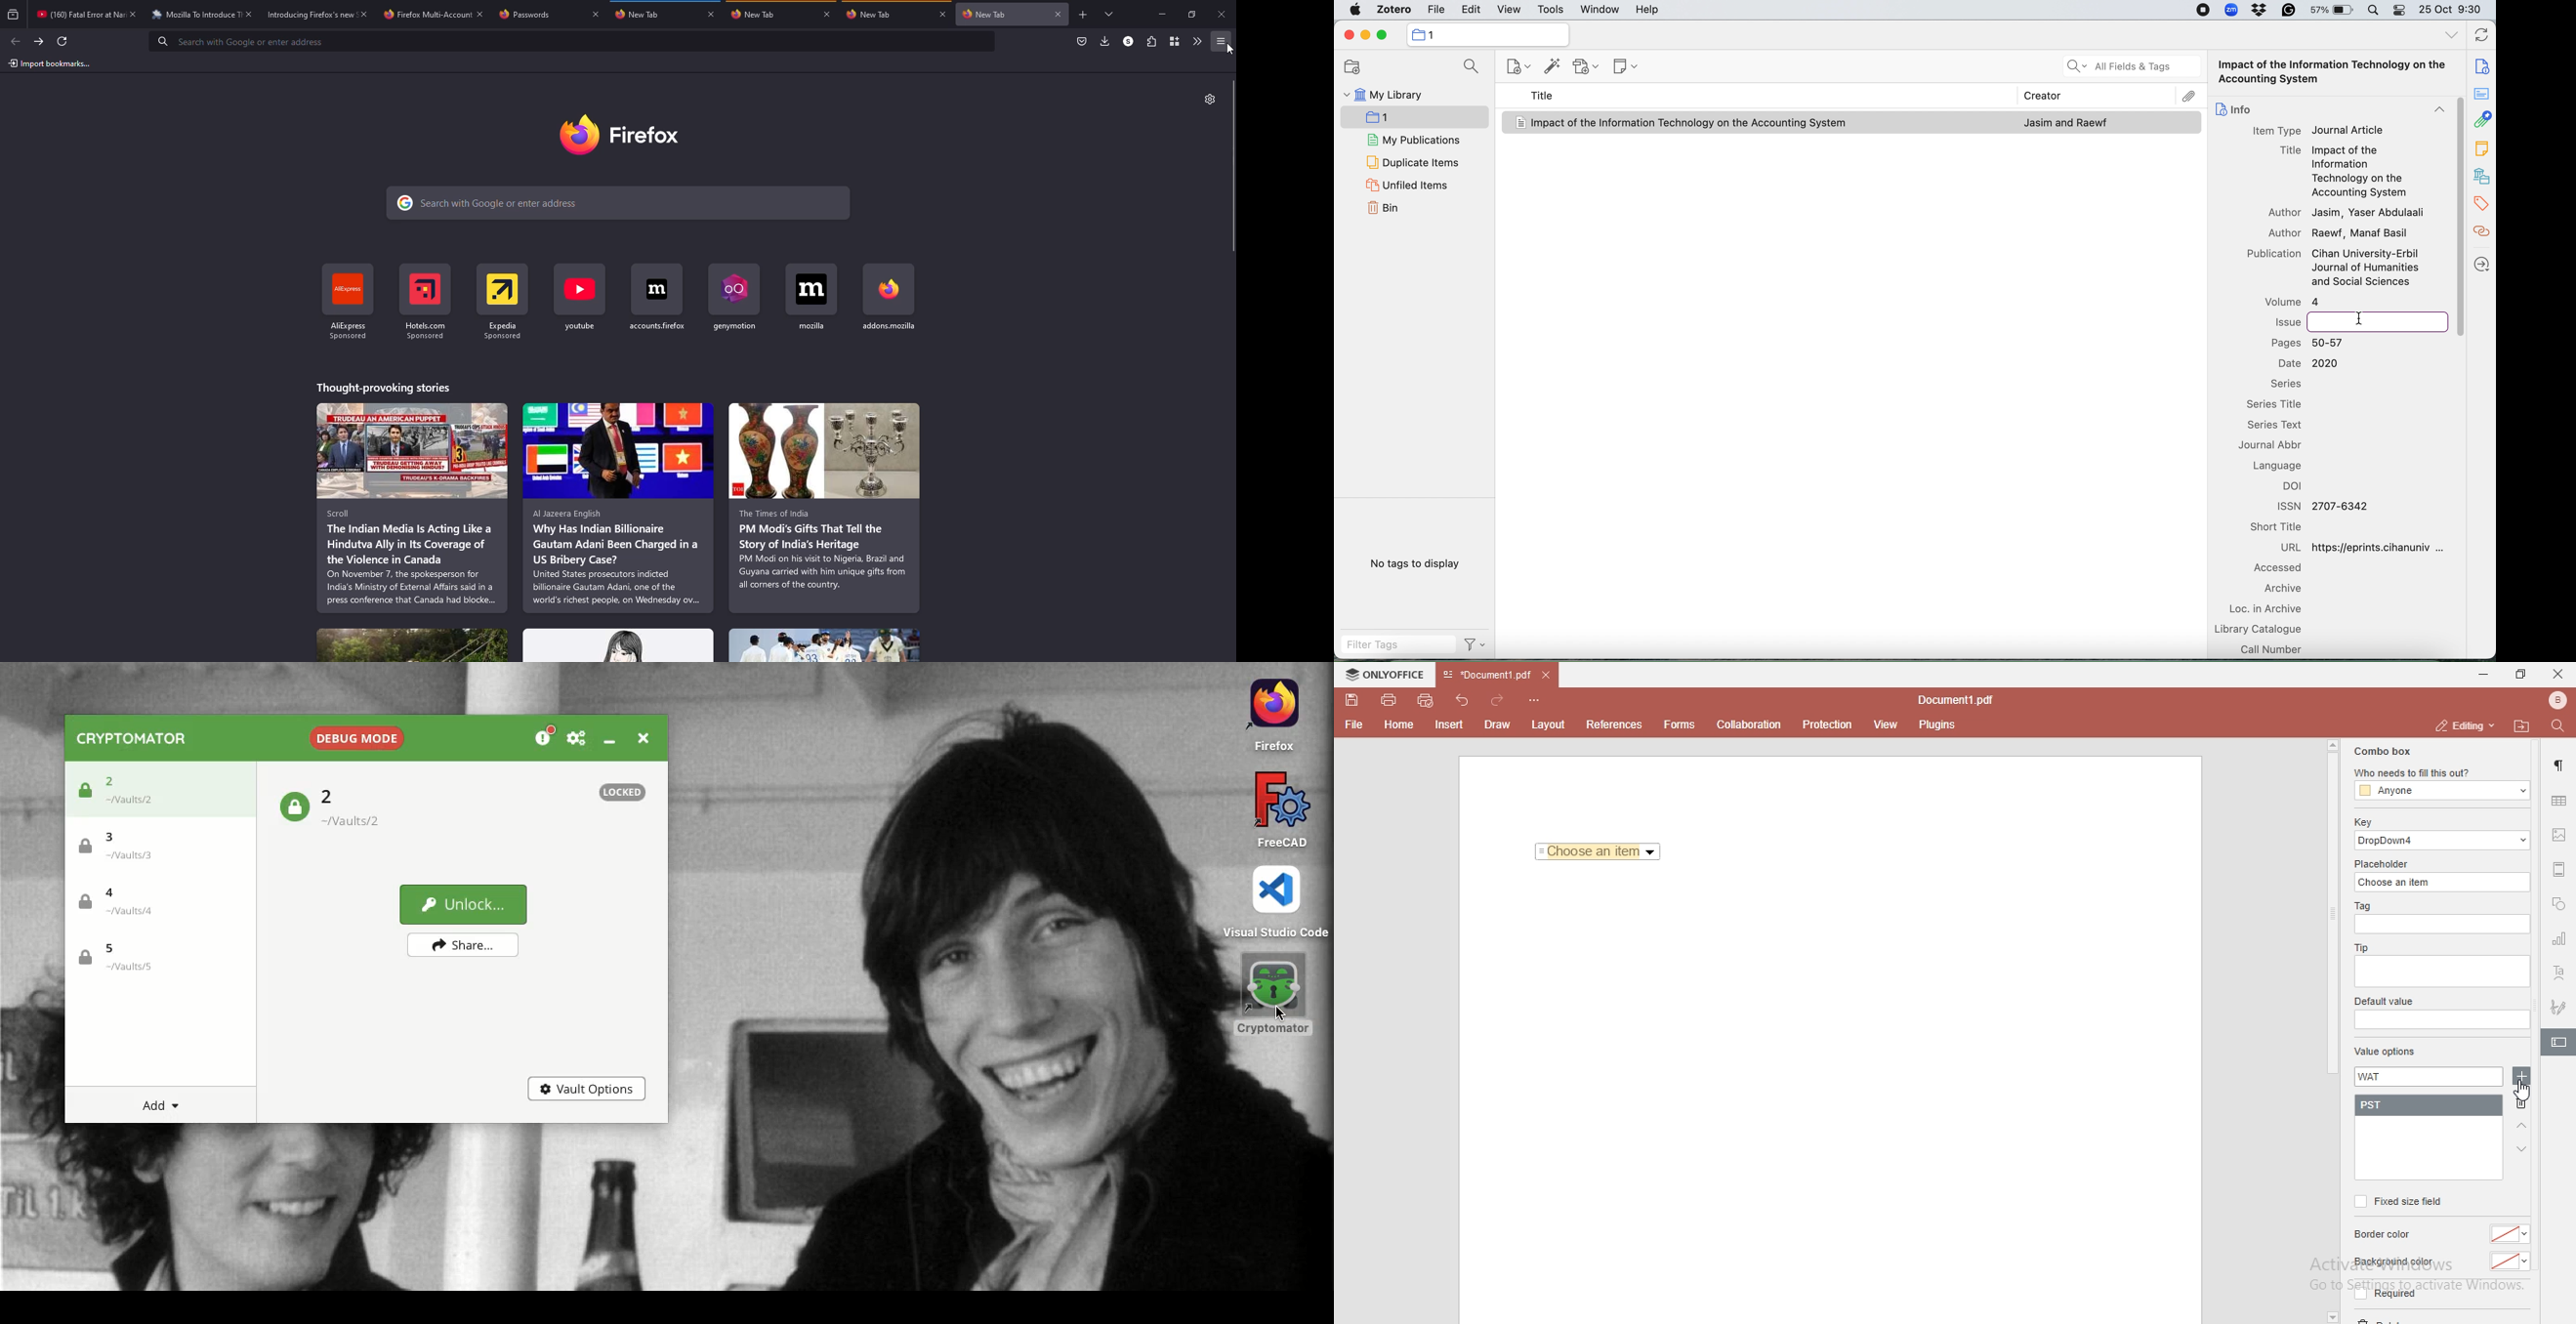  I want to click on stories, so click(618, 645).